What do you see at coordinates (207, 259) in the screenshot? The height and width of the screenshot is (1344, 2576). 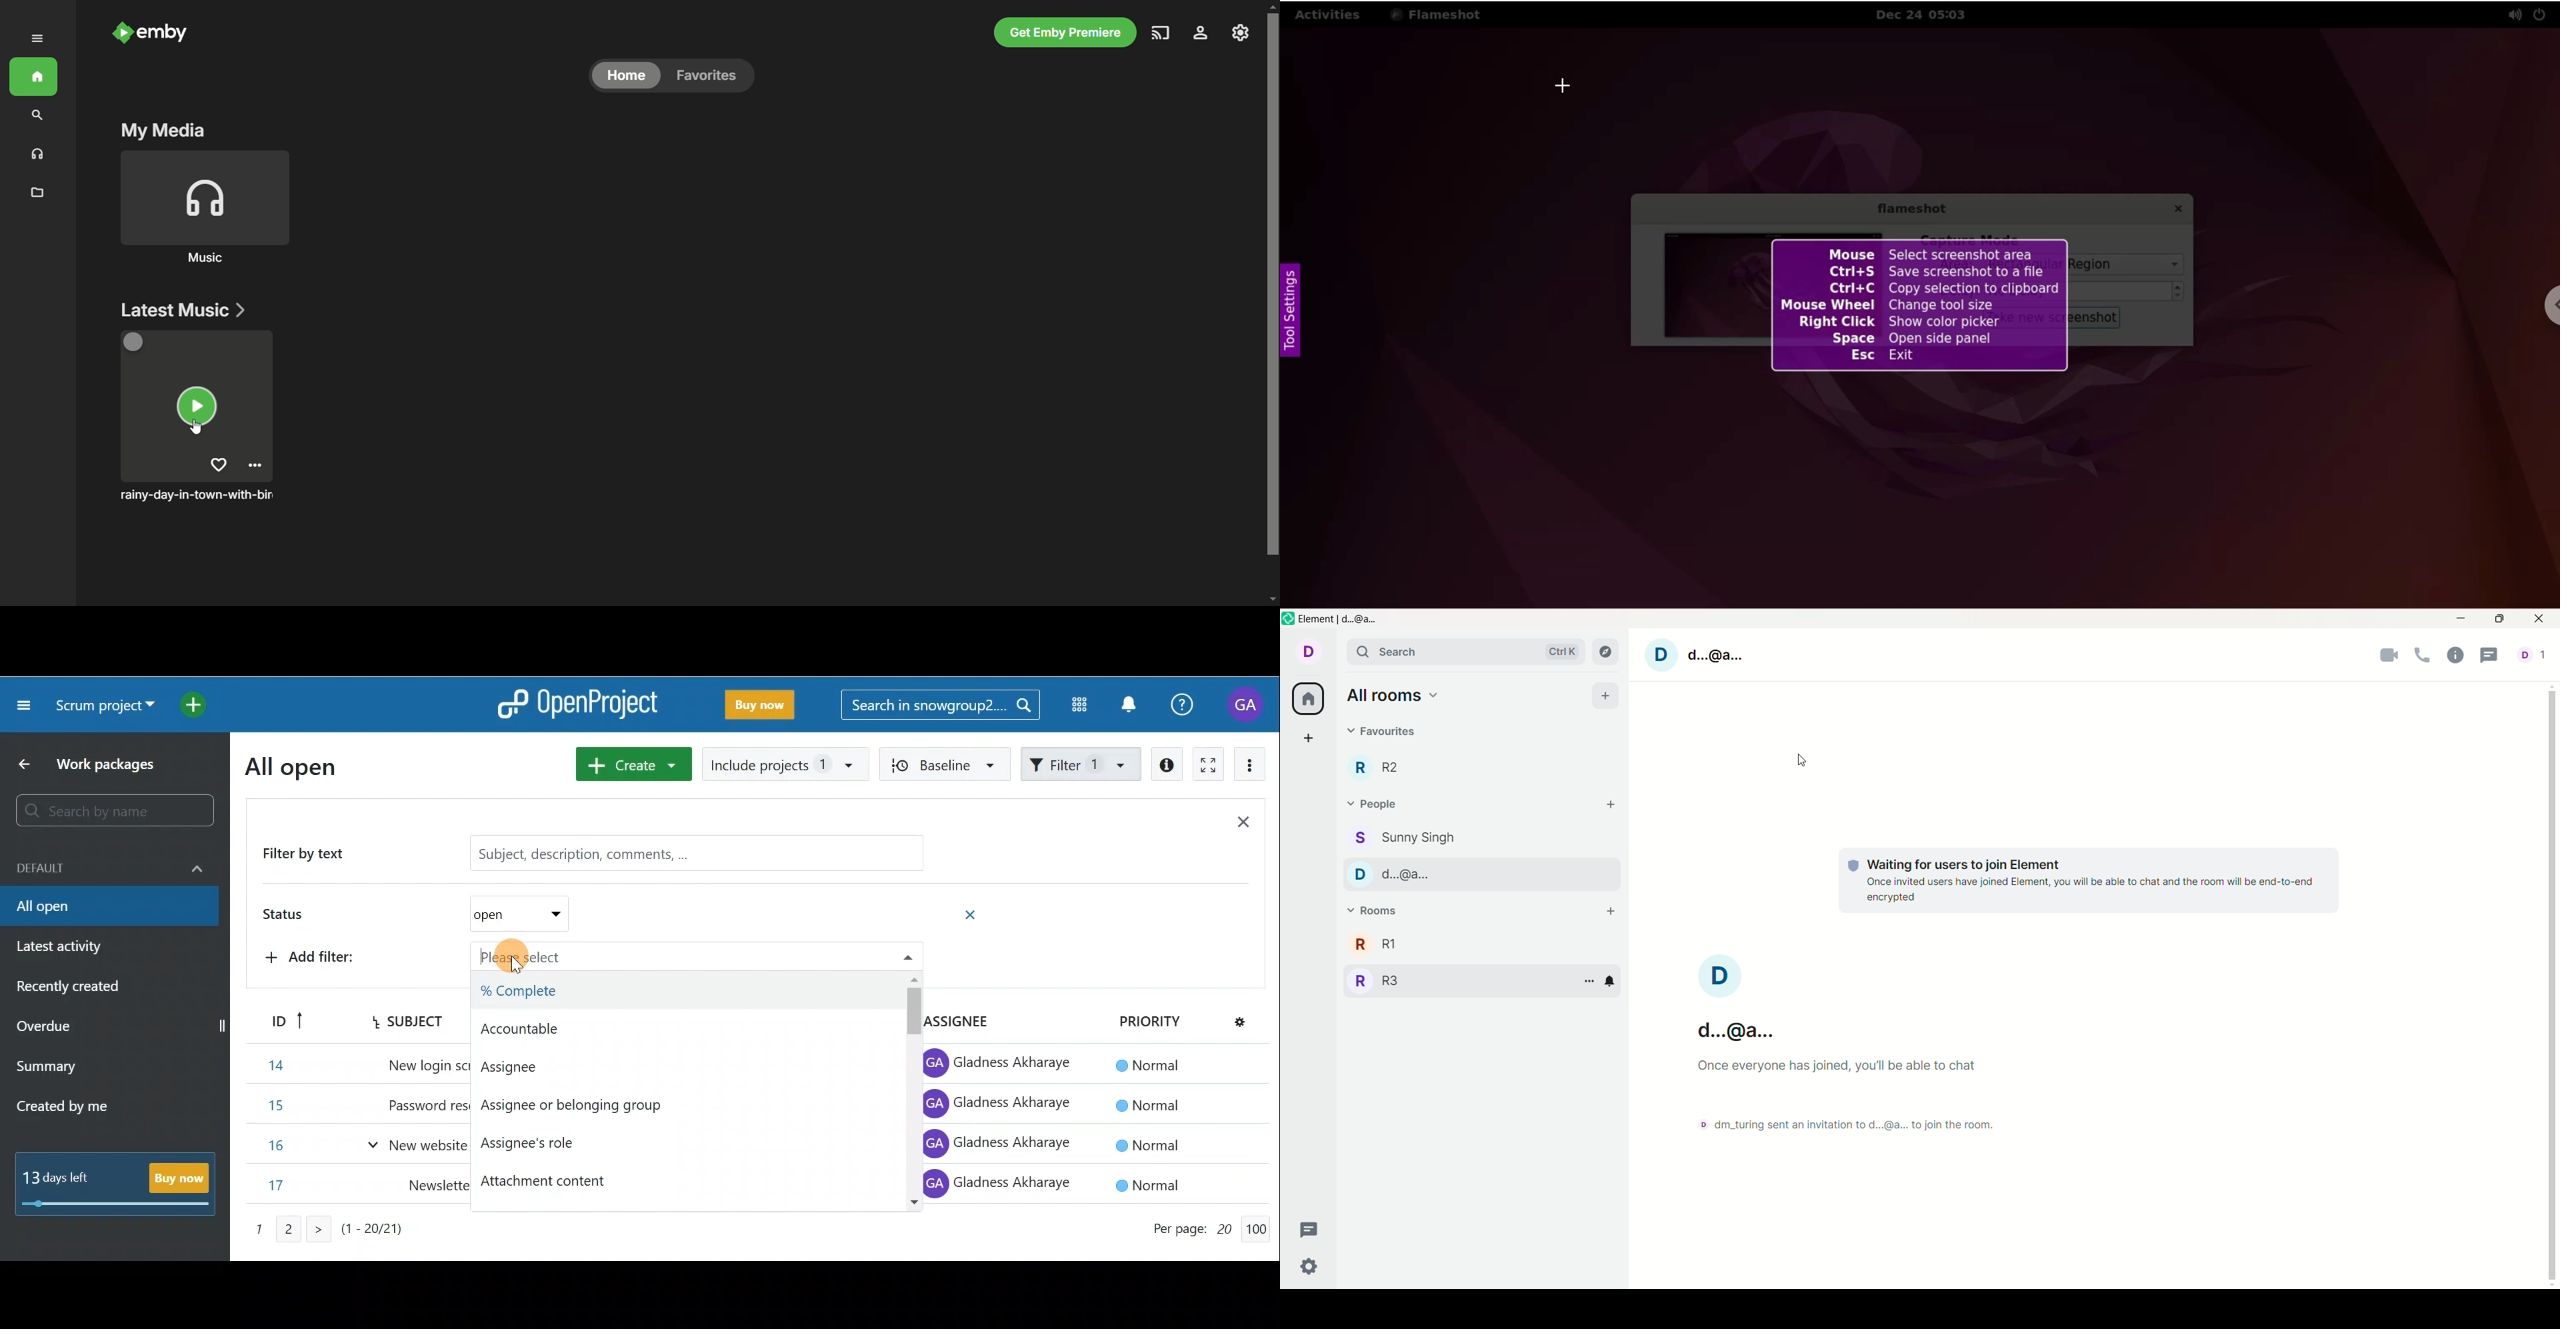 I see `music` at bounding box center [207, 259].